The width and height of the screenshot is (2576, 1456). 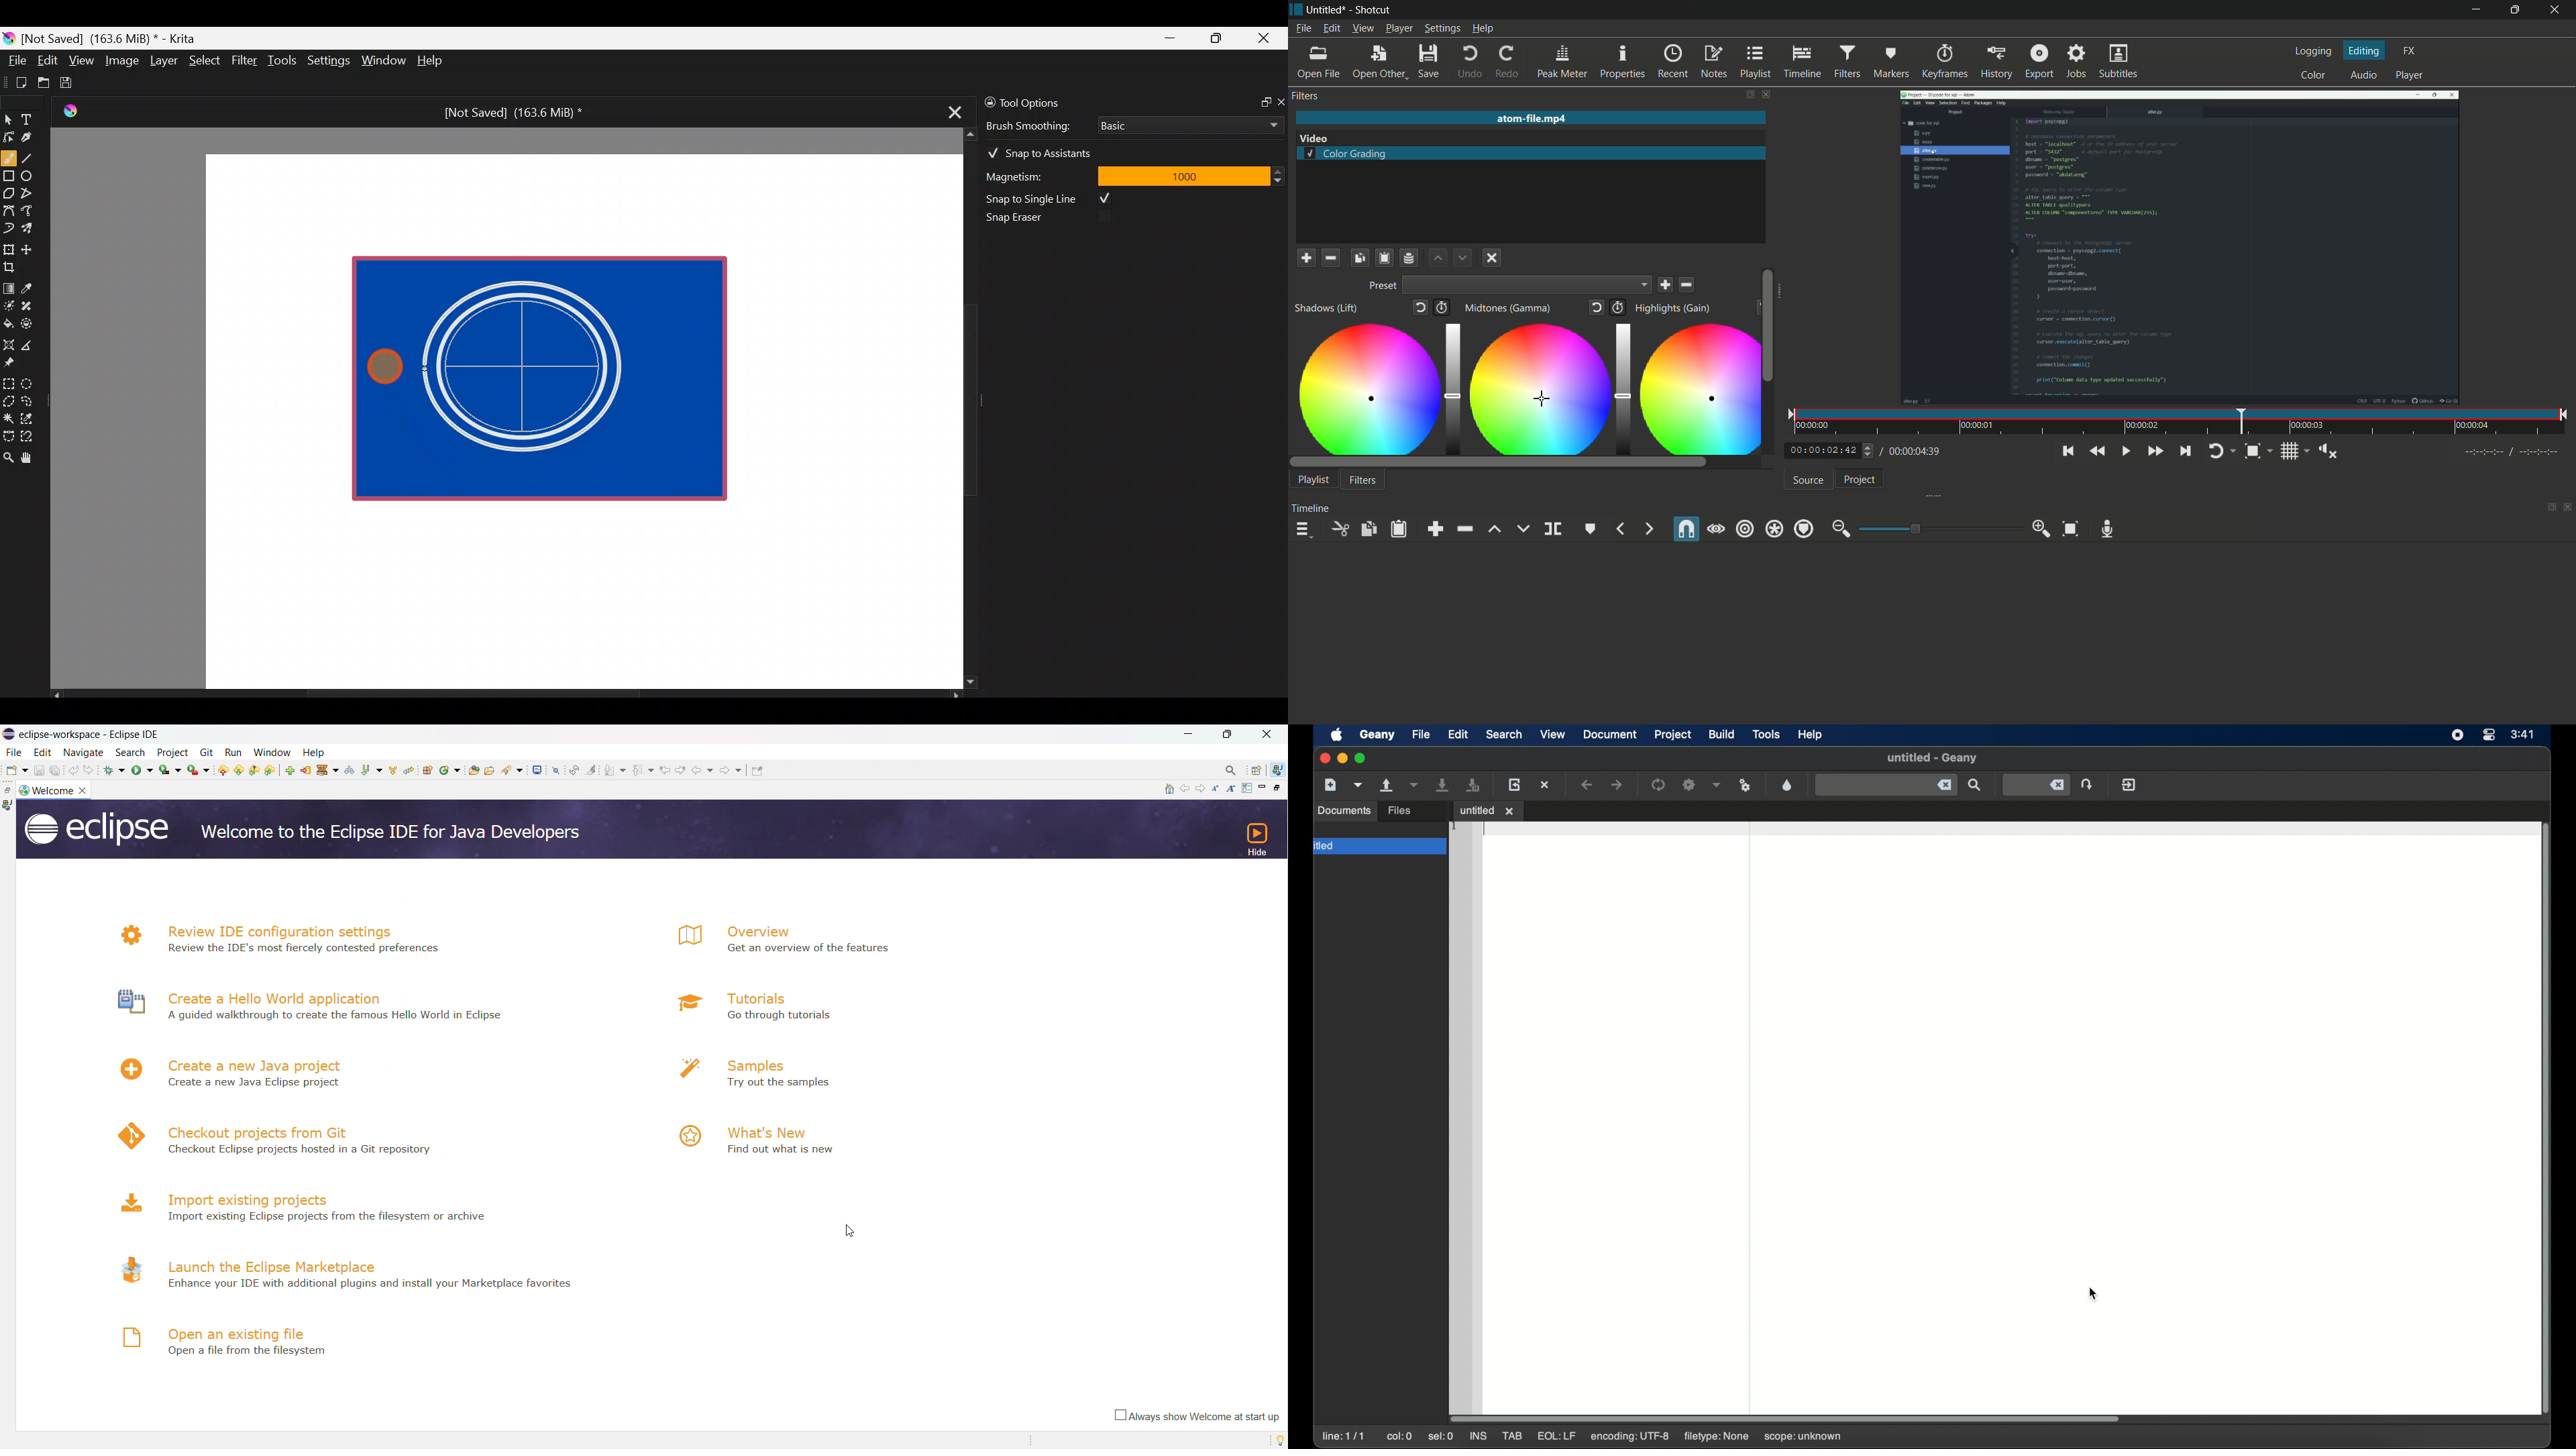 What do you see at coordinates (2184, 450) in the screenshot?
I see `skip to the next point` at bounding box center [2184, 450].